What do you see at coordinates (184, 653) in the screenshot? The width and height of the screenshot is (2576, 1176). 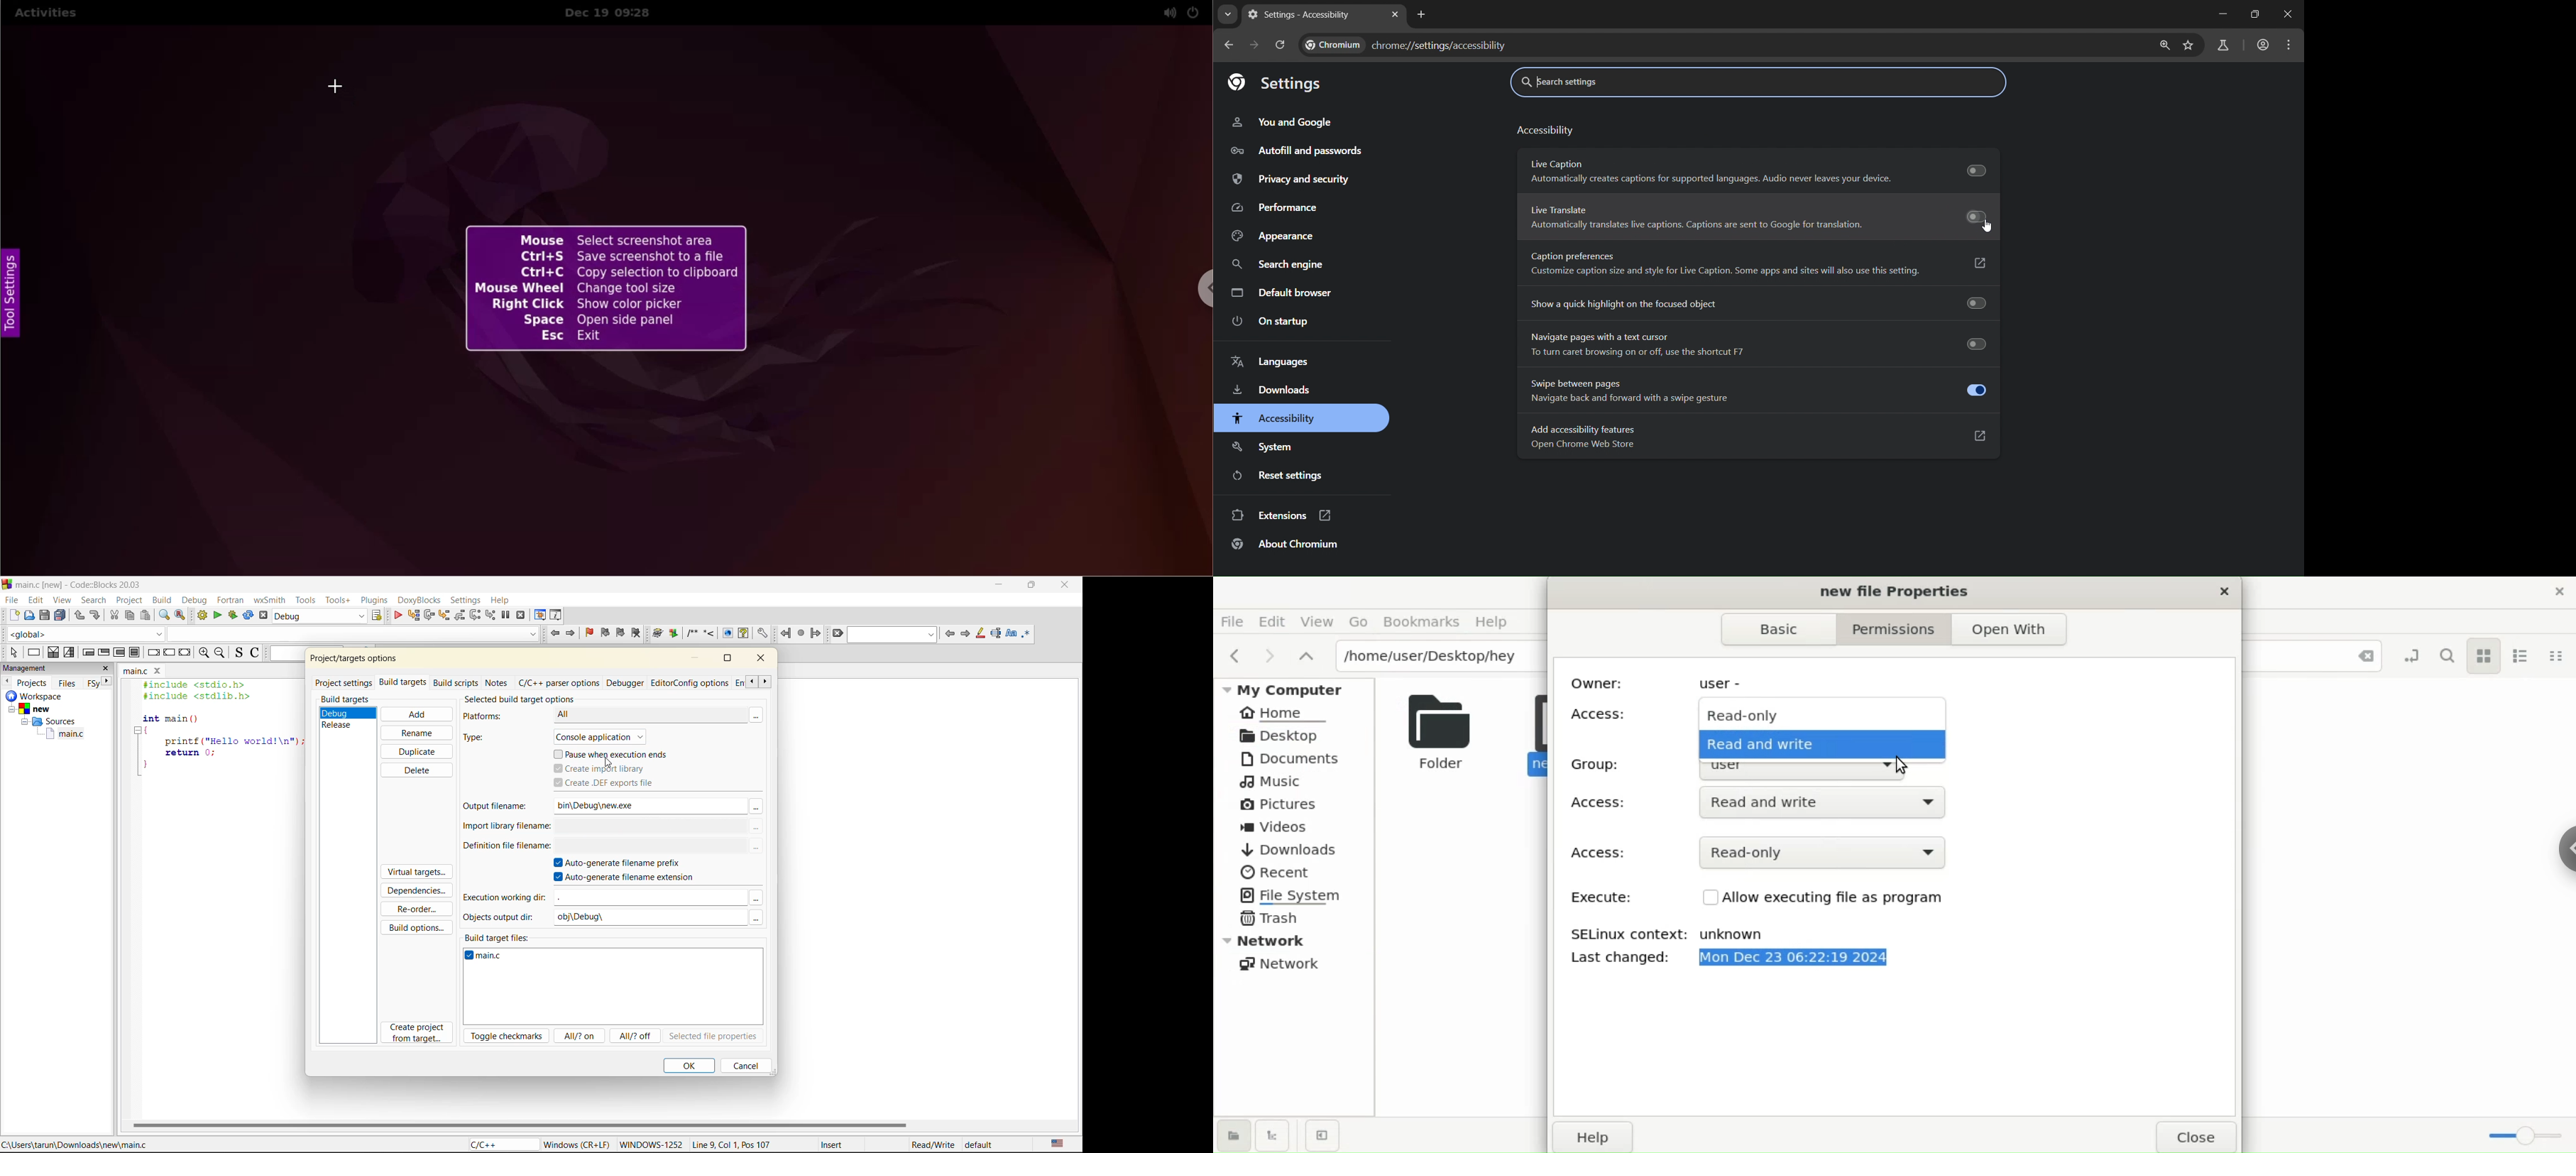 I see `return instruction` at bounding box center [184, 653].